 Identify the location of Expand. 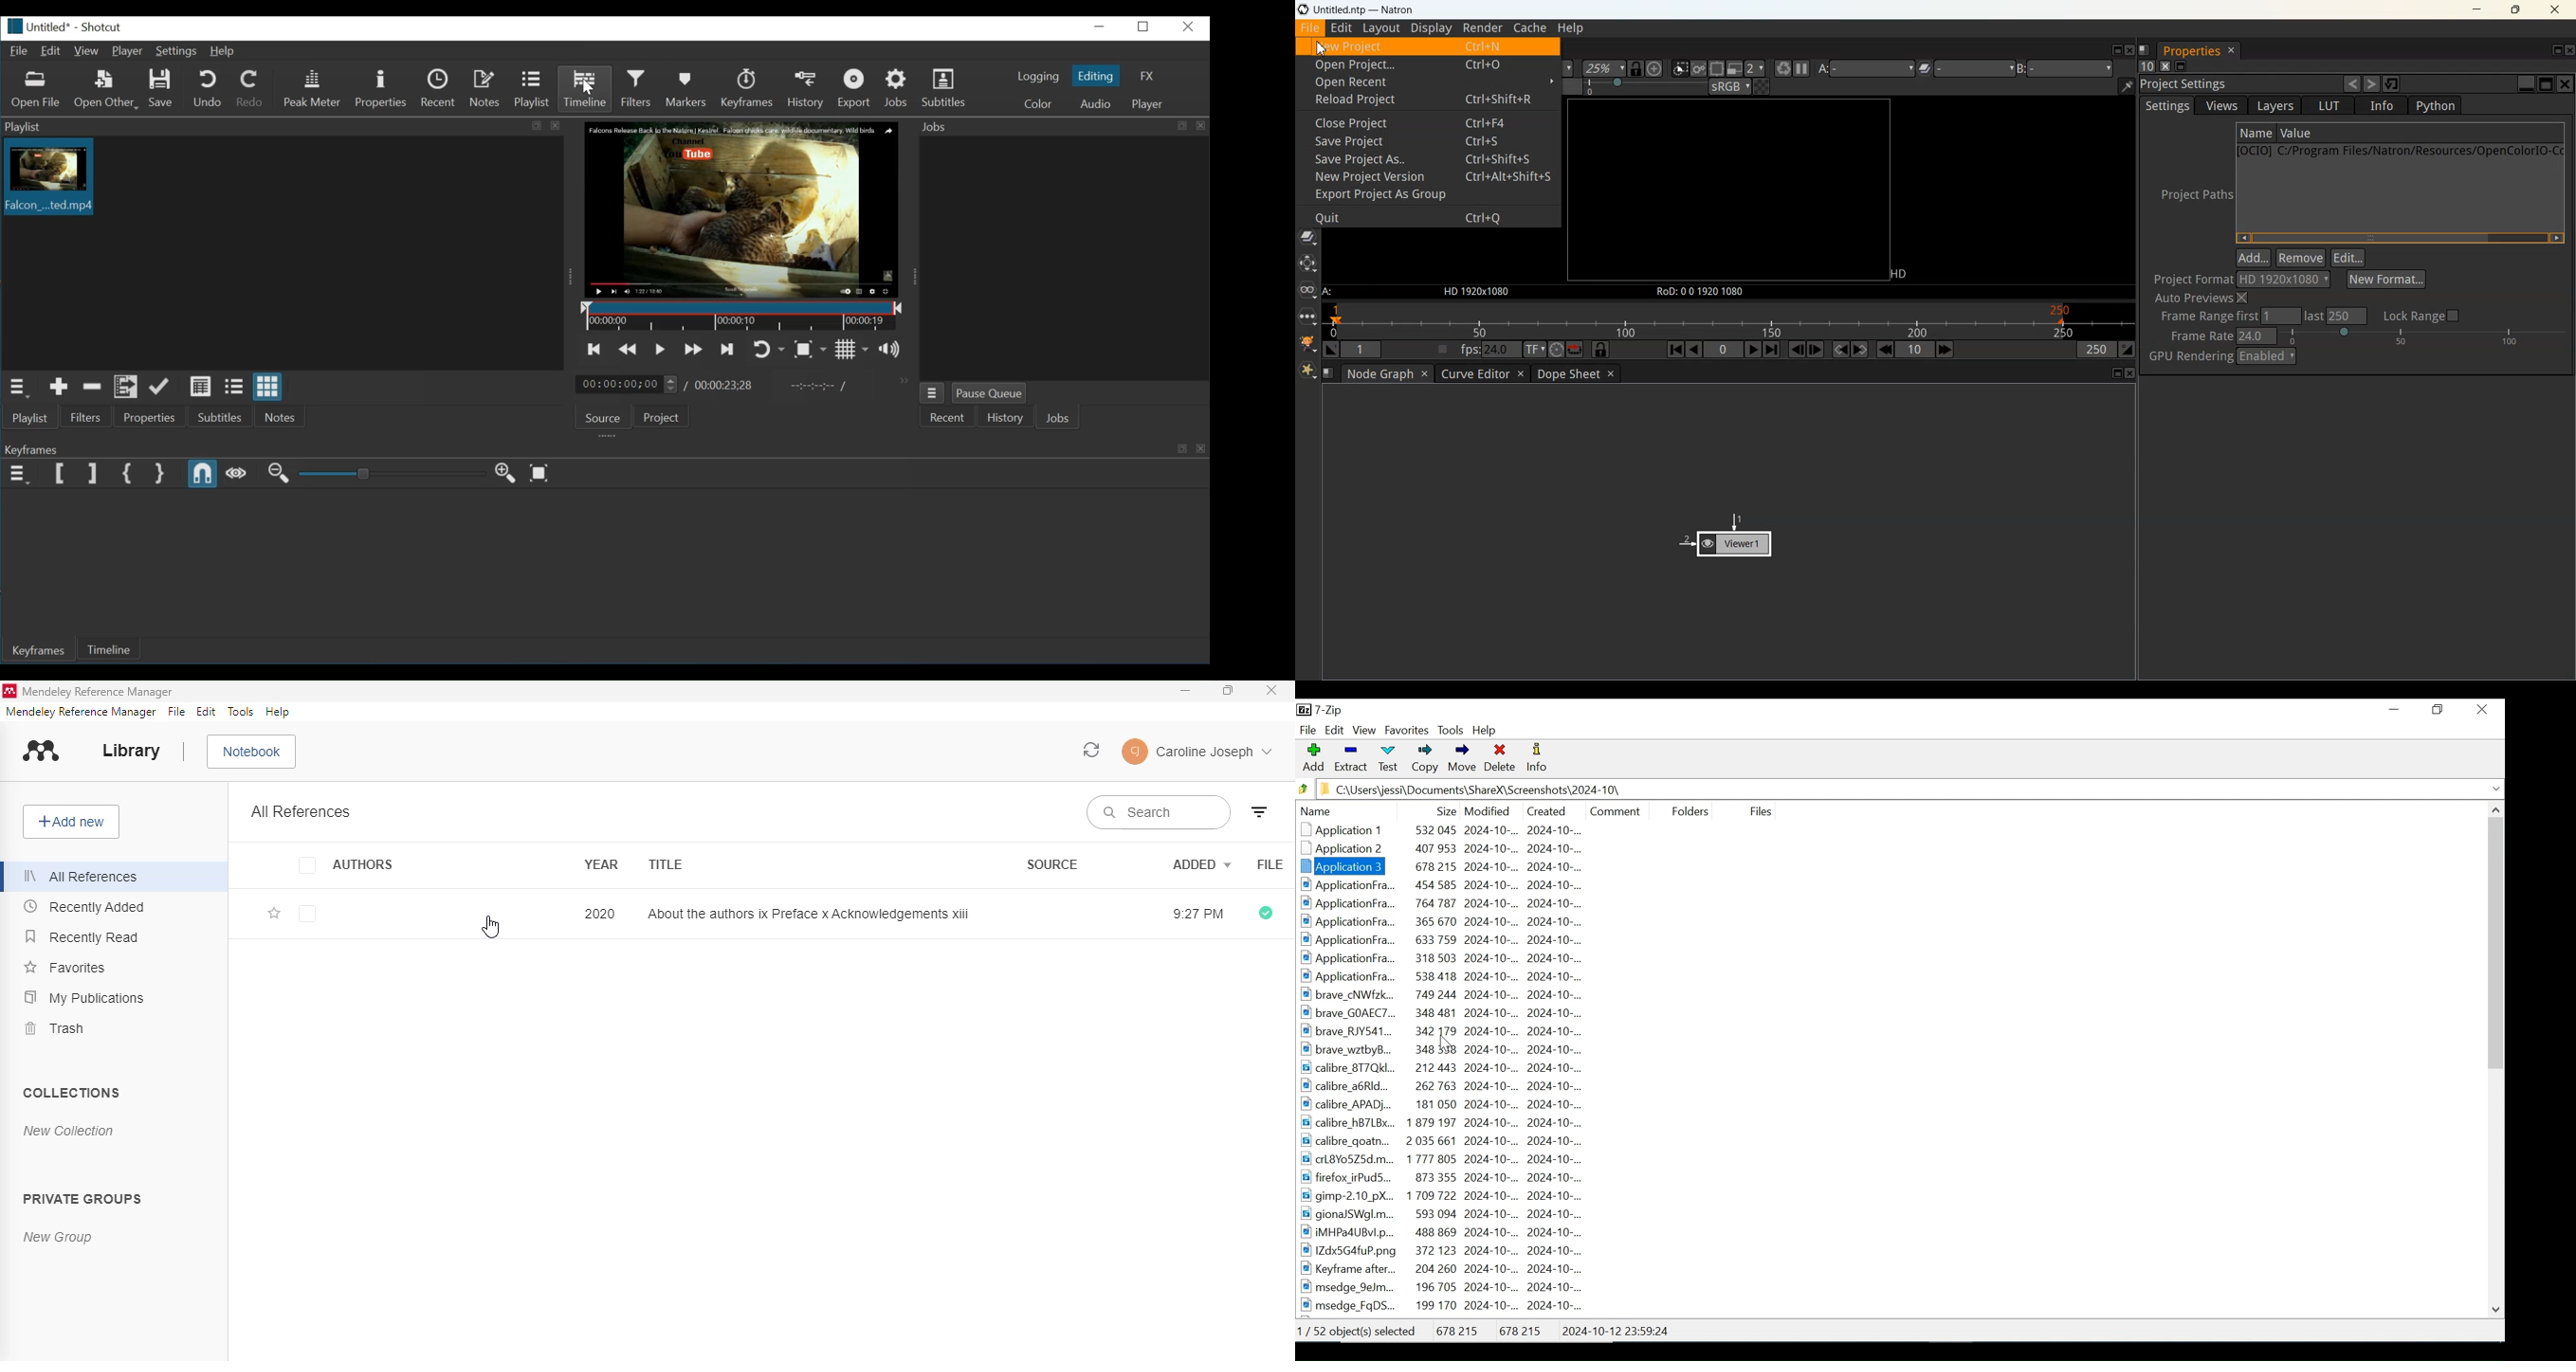
(2495, 789).